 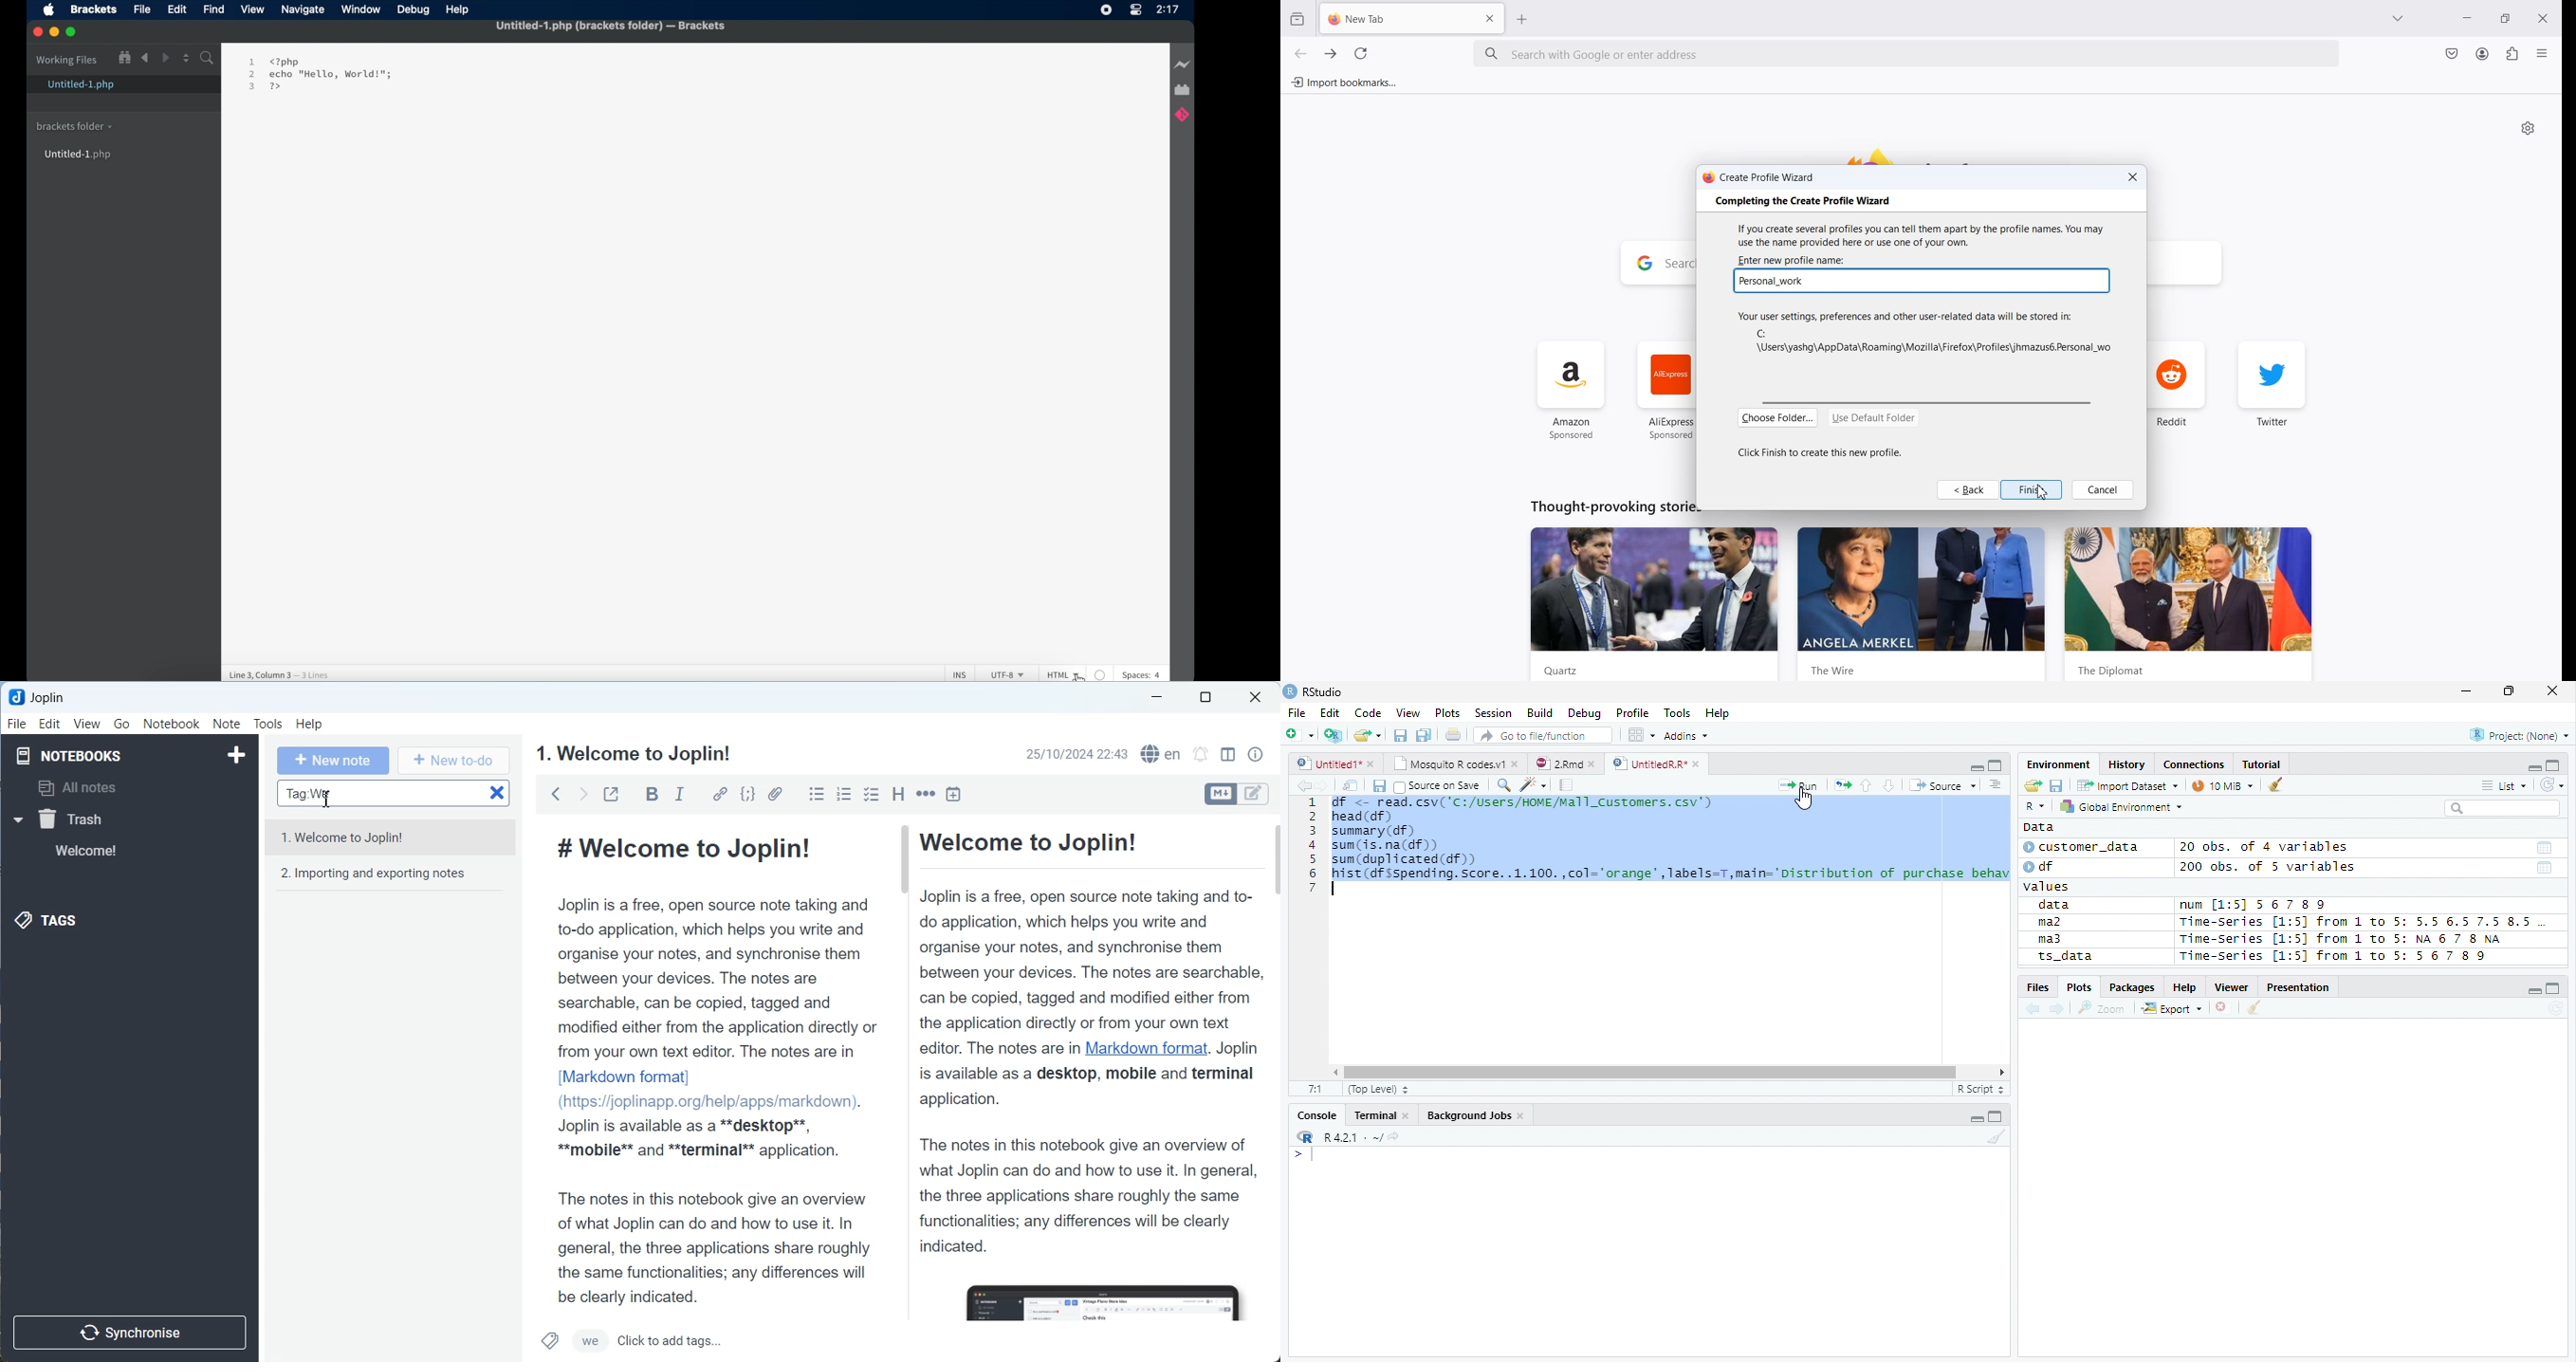 What do you see at coordinates (1400, 734) in the screenshot?
I see `Save` at bounding box center [1400, 734].